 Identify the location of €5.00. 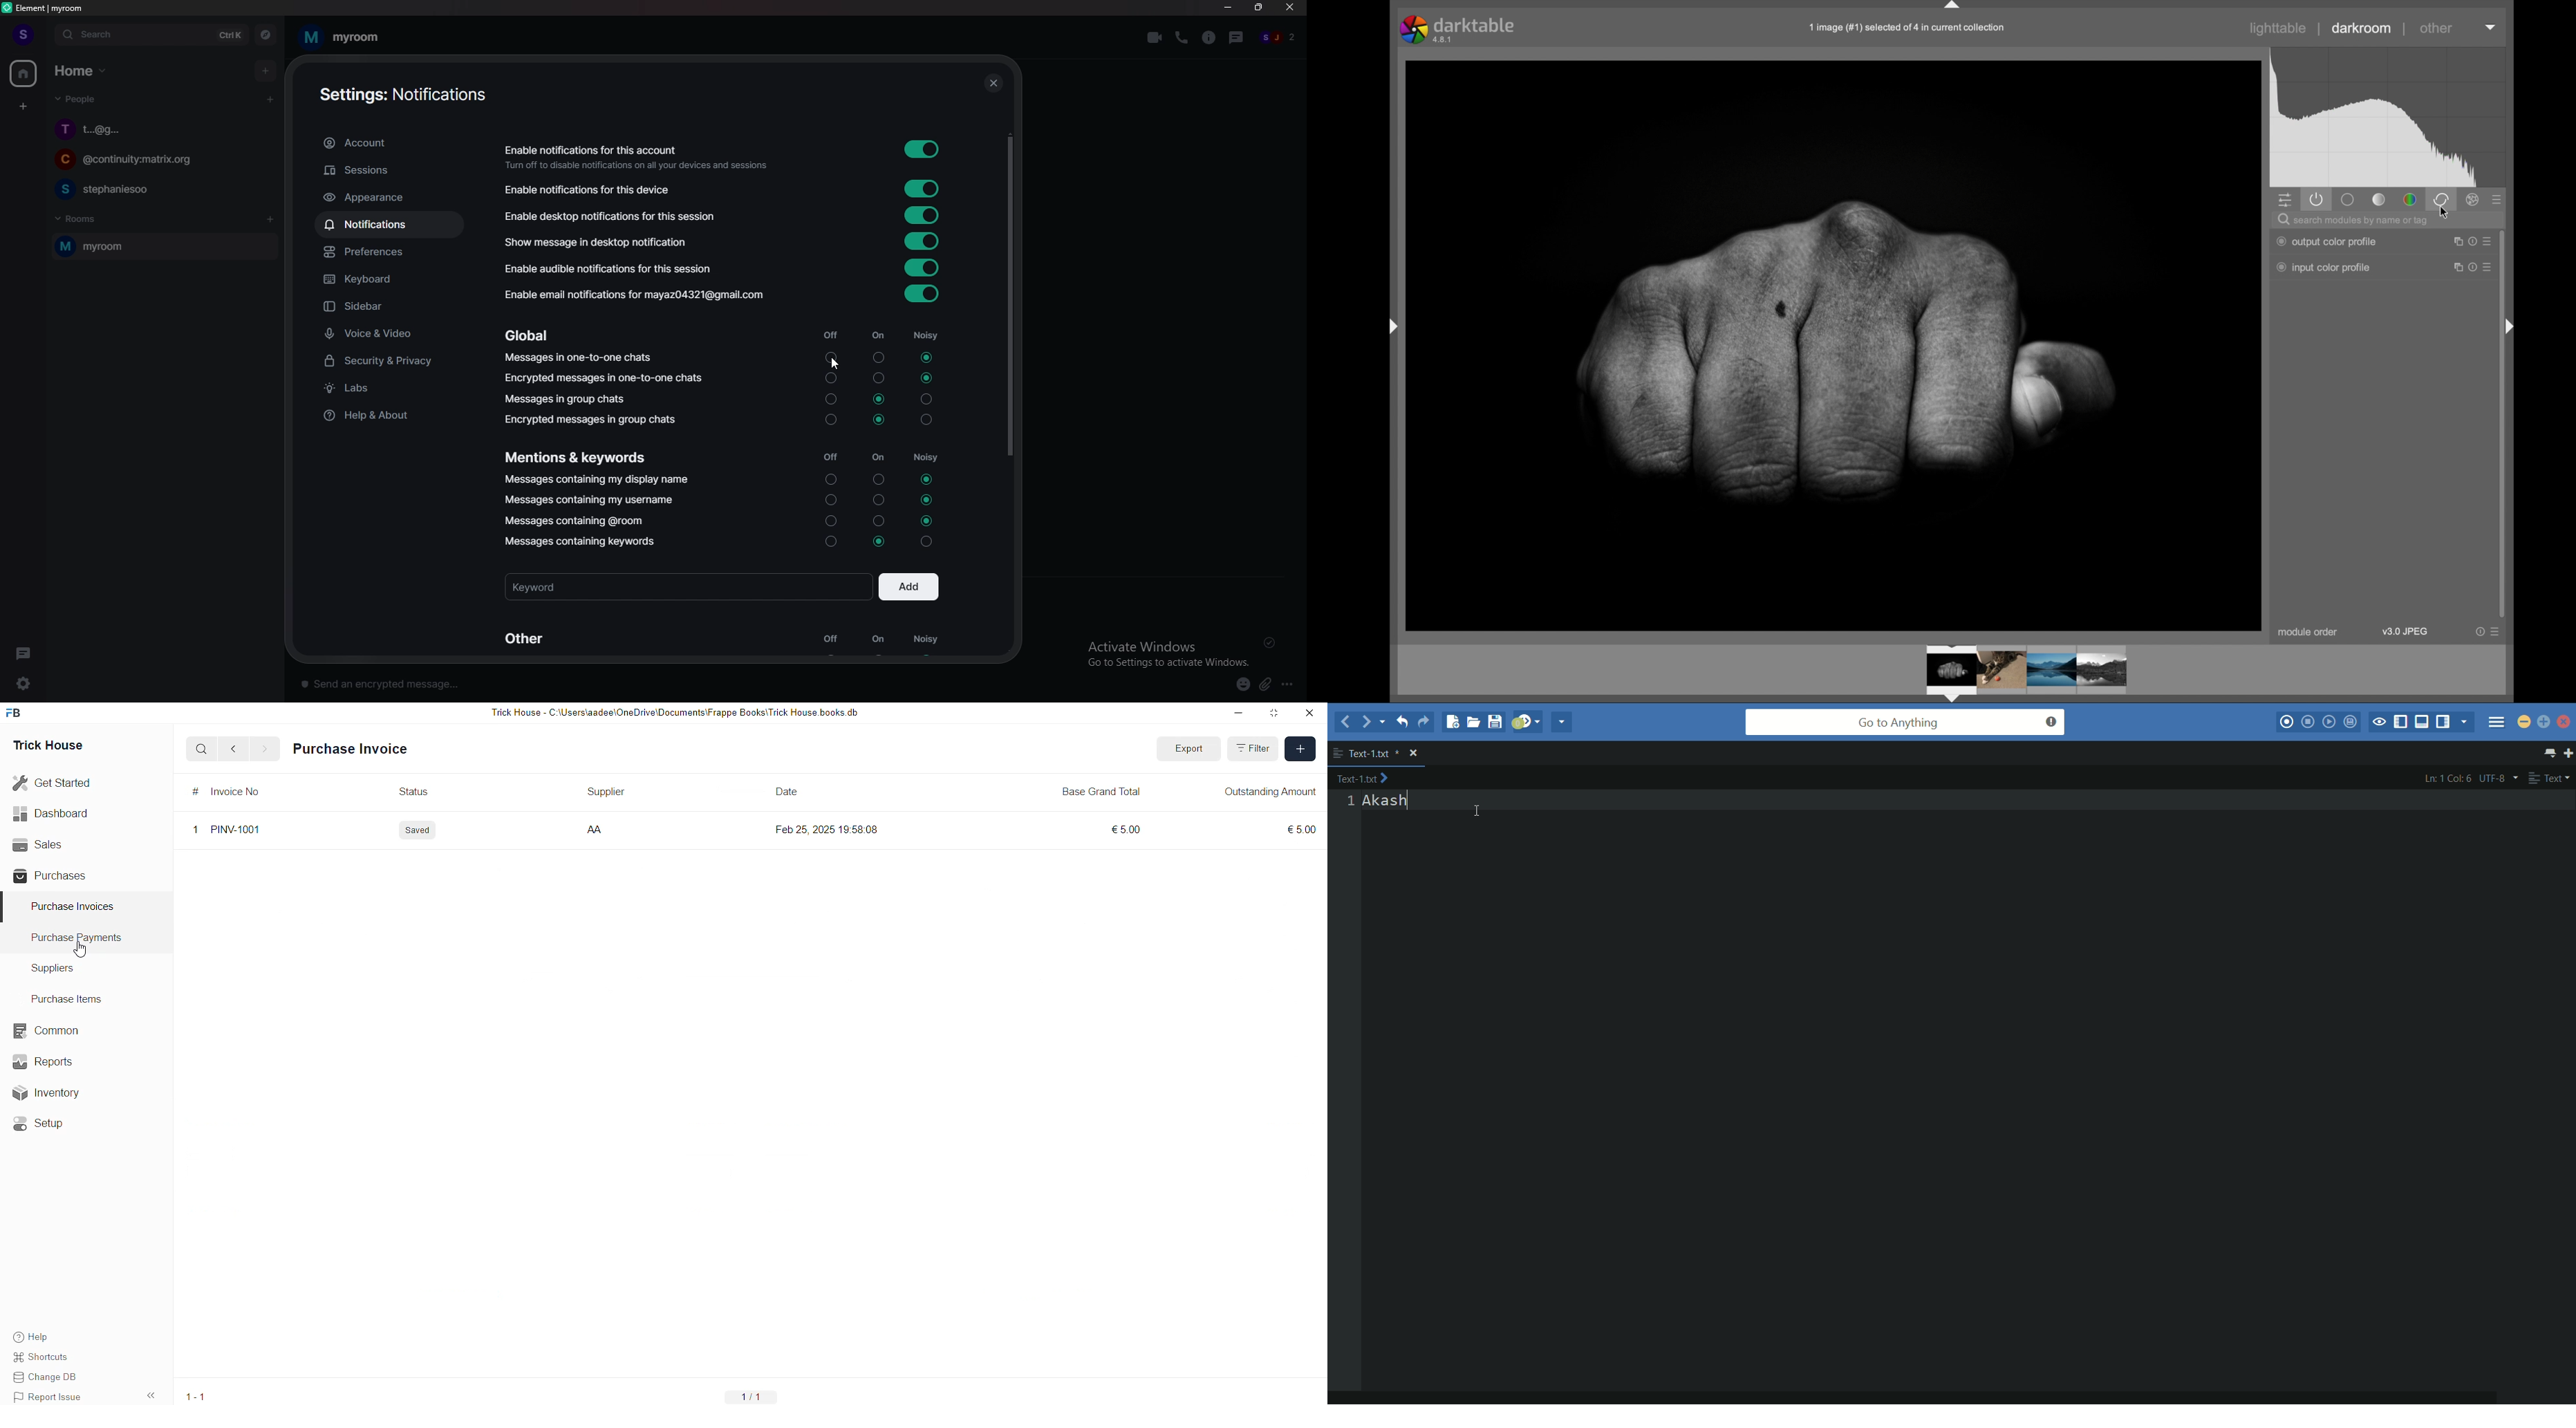
(1296, 828).